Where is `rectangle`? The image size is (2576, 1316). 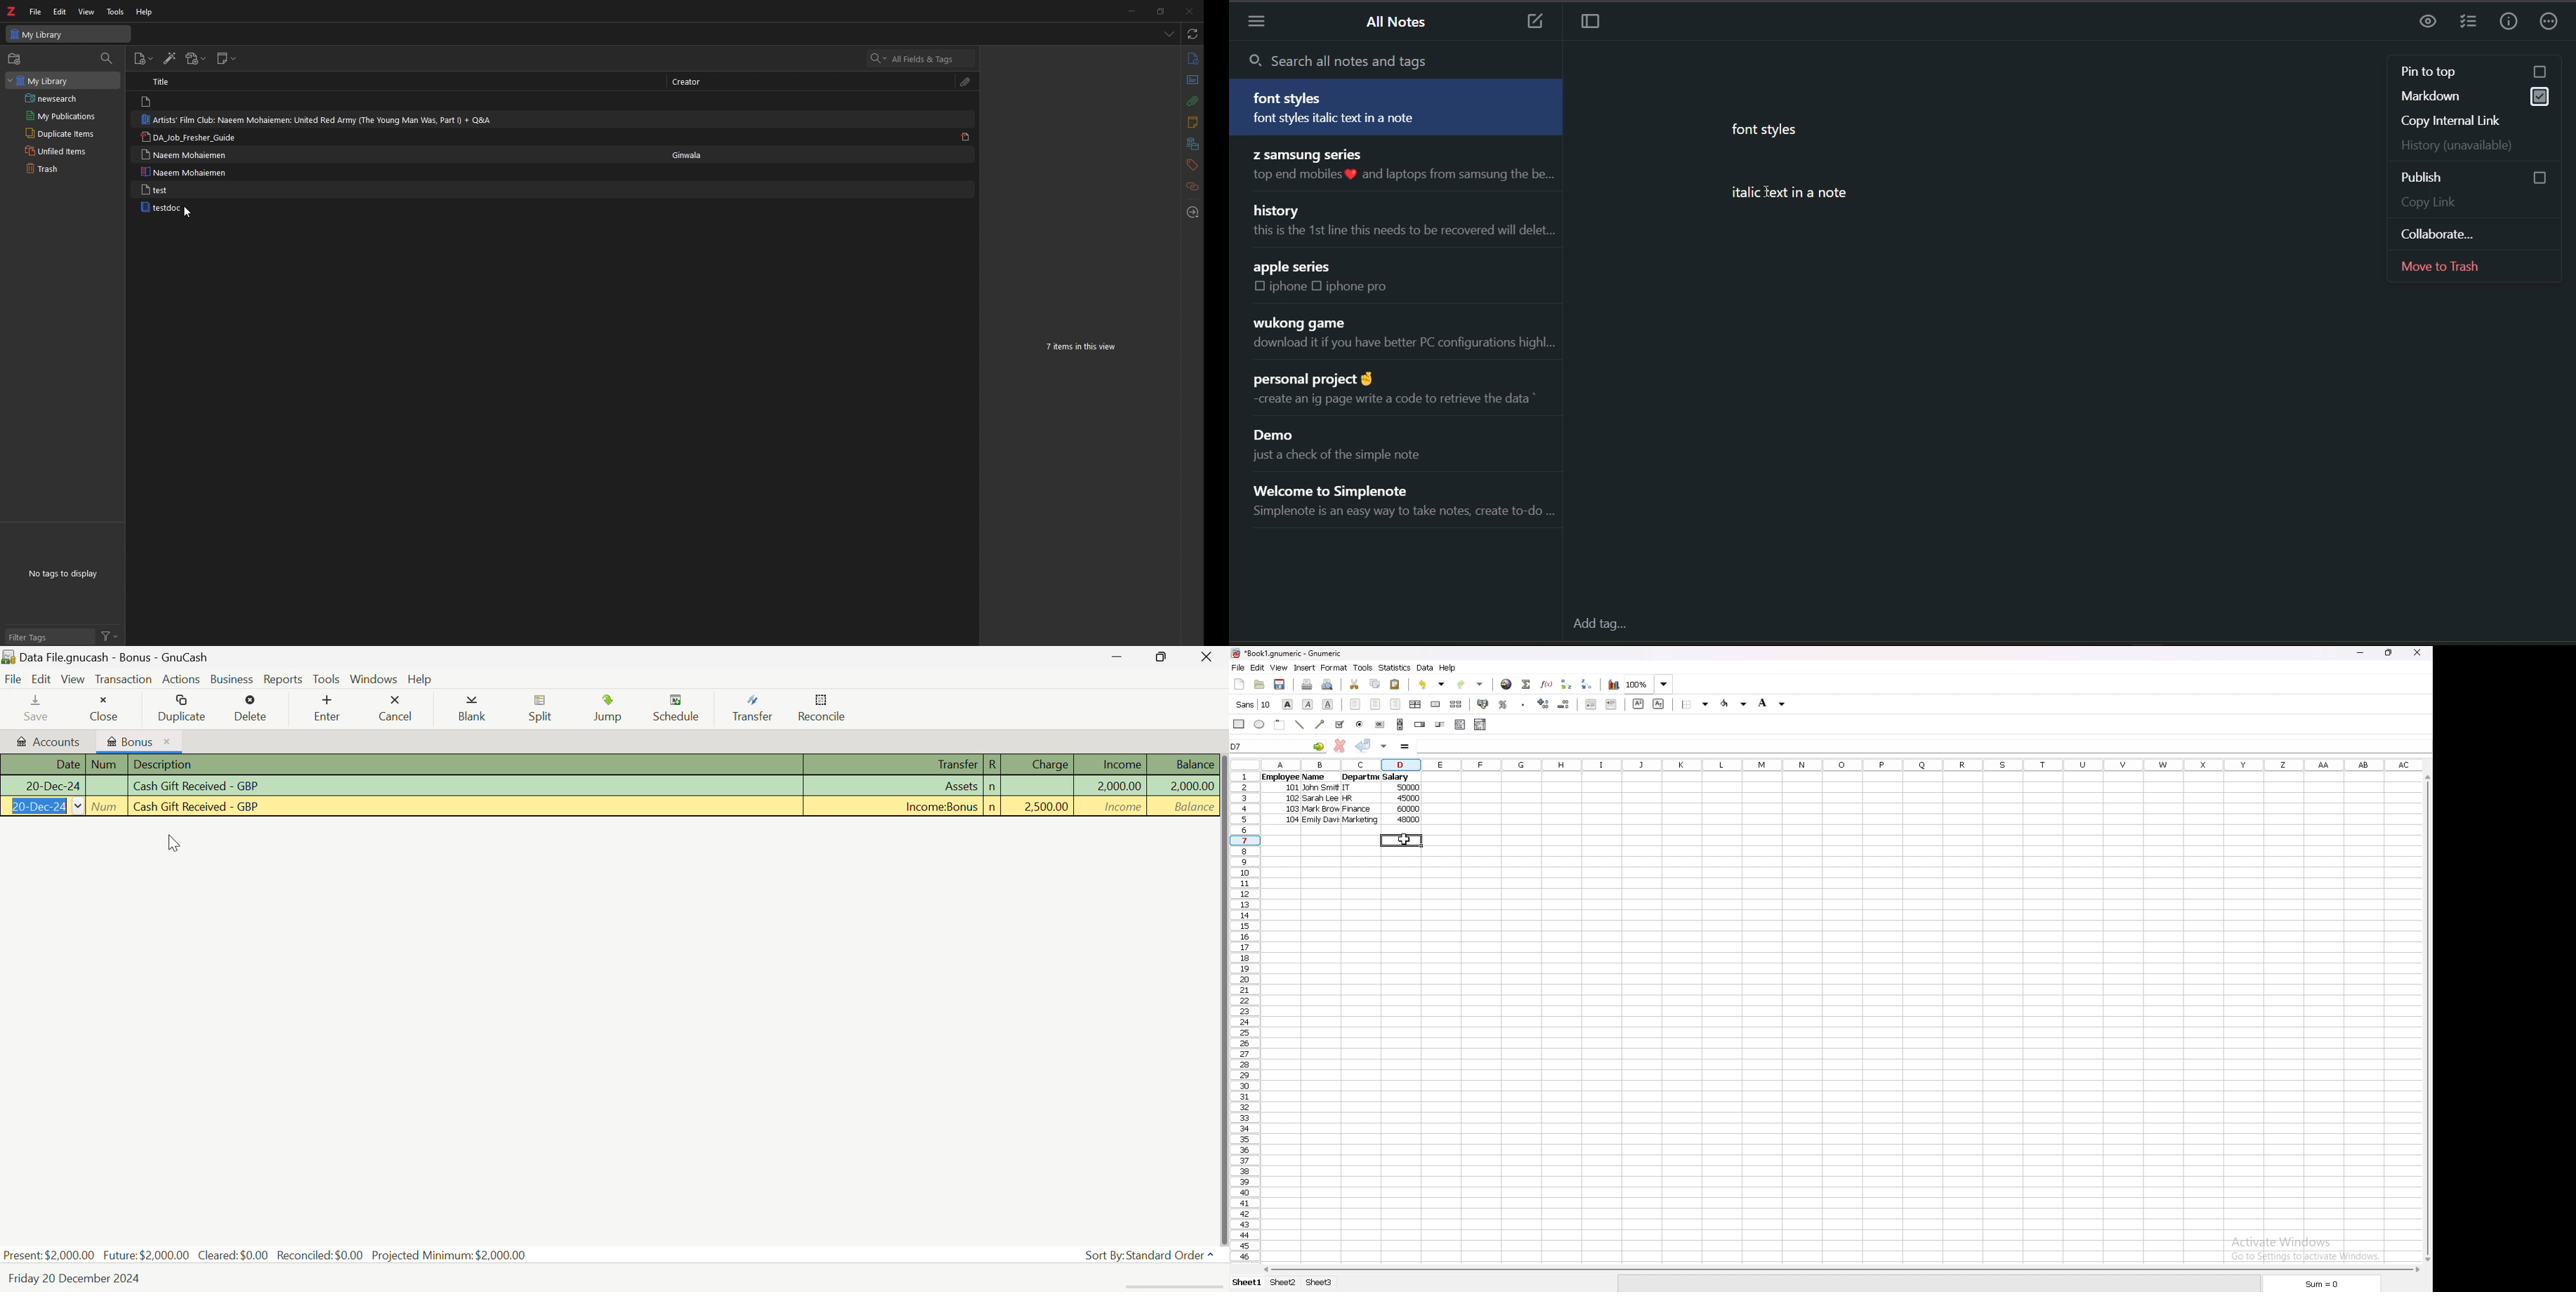
rectangle is located at coordinates (1240, 724).